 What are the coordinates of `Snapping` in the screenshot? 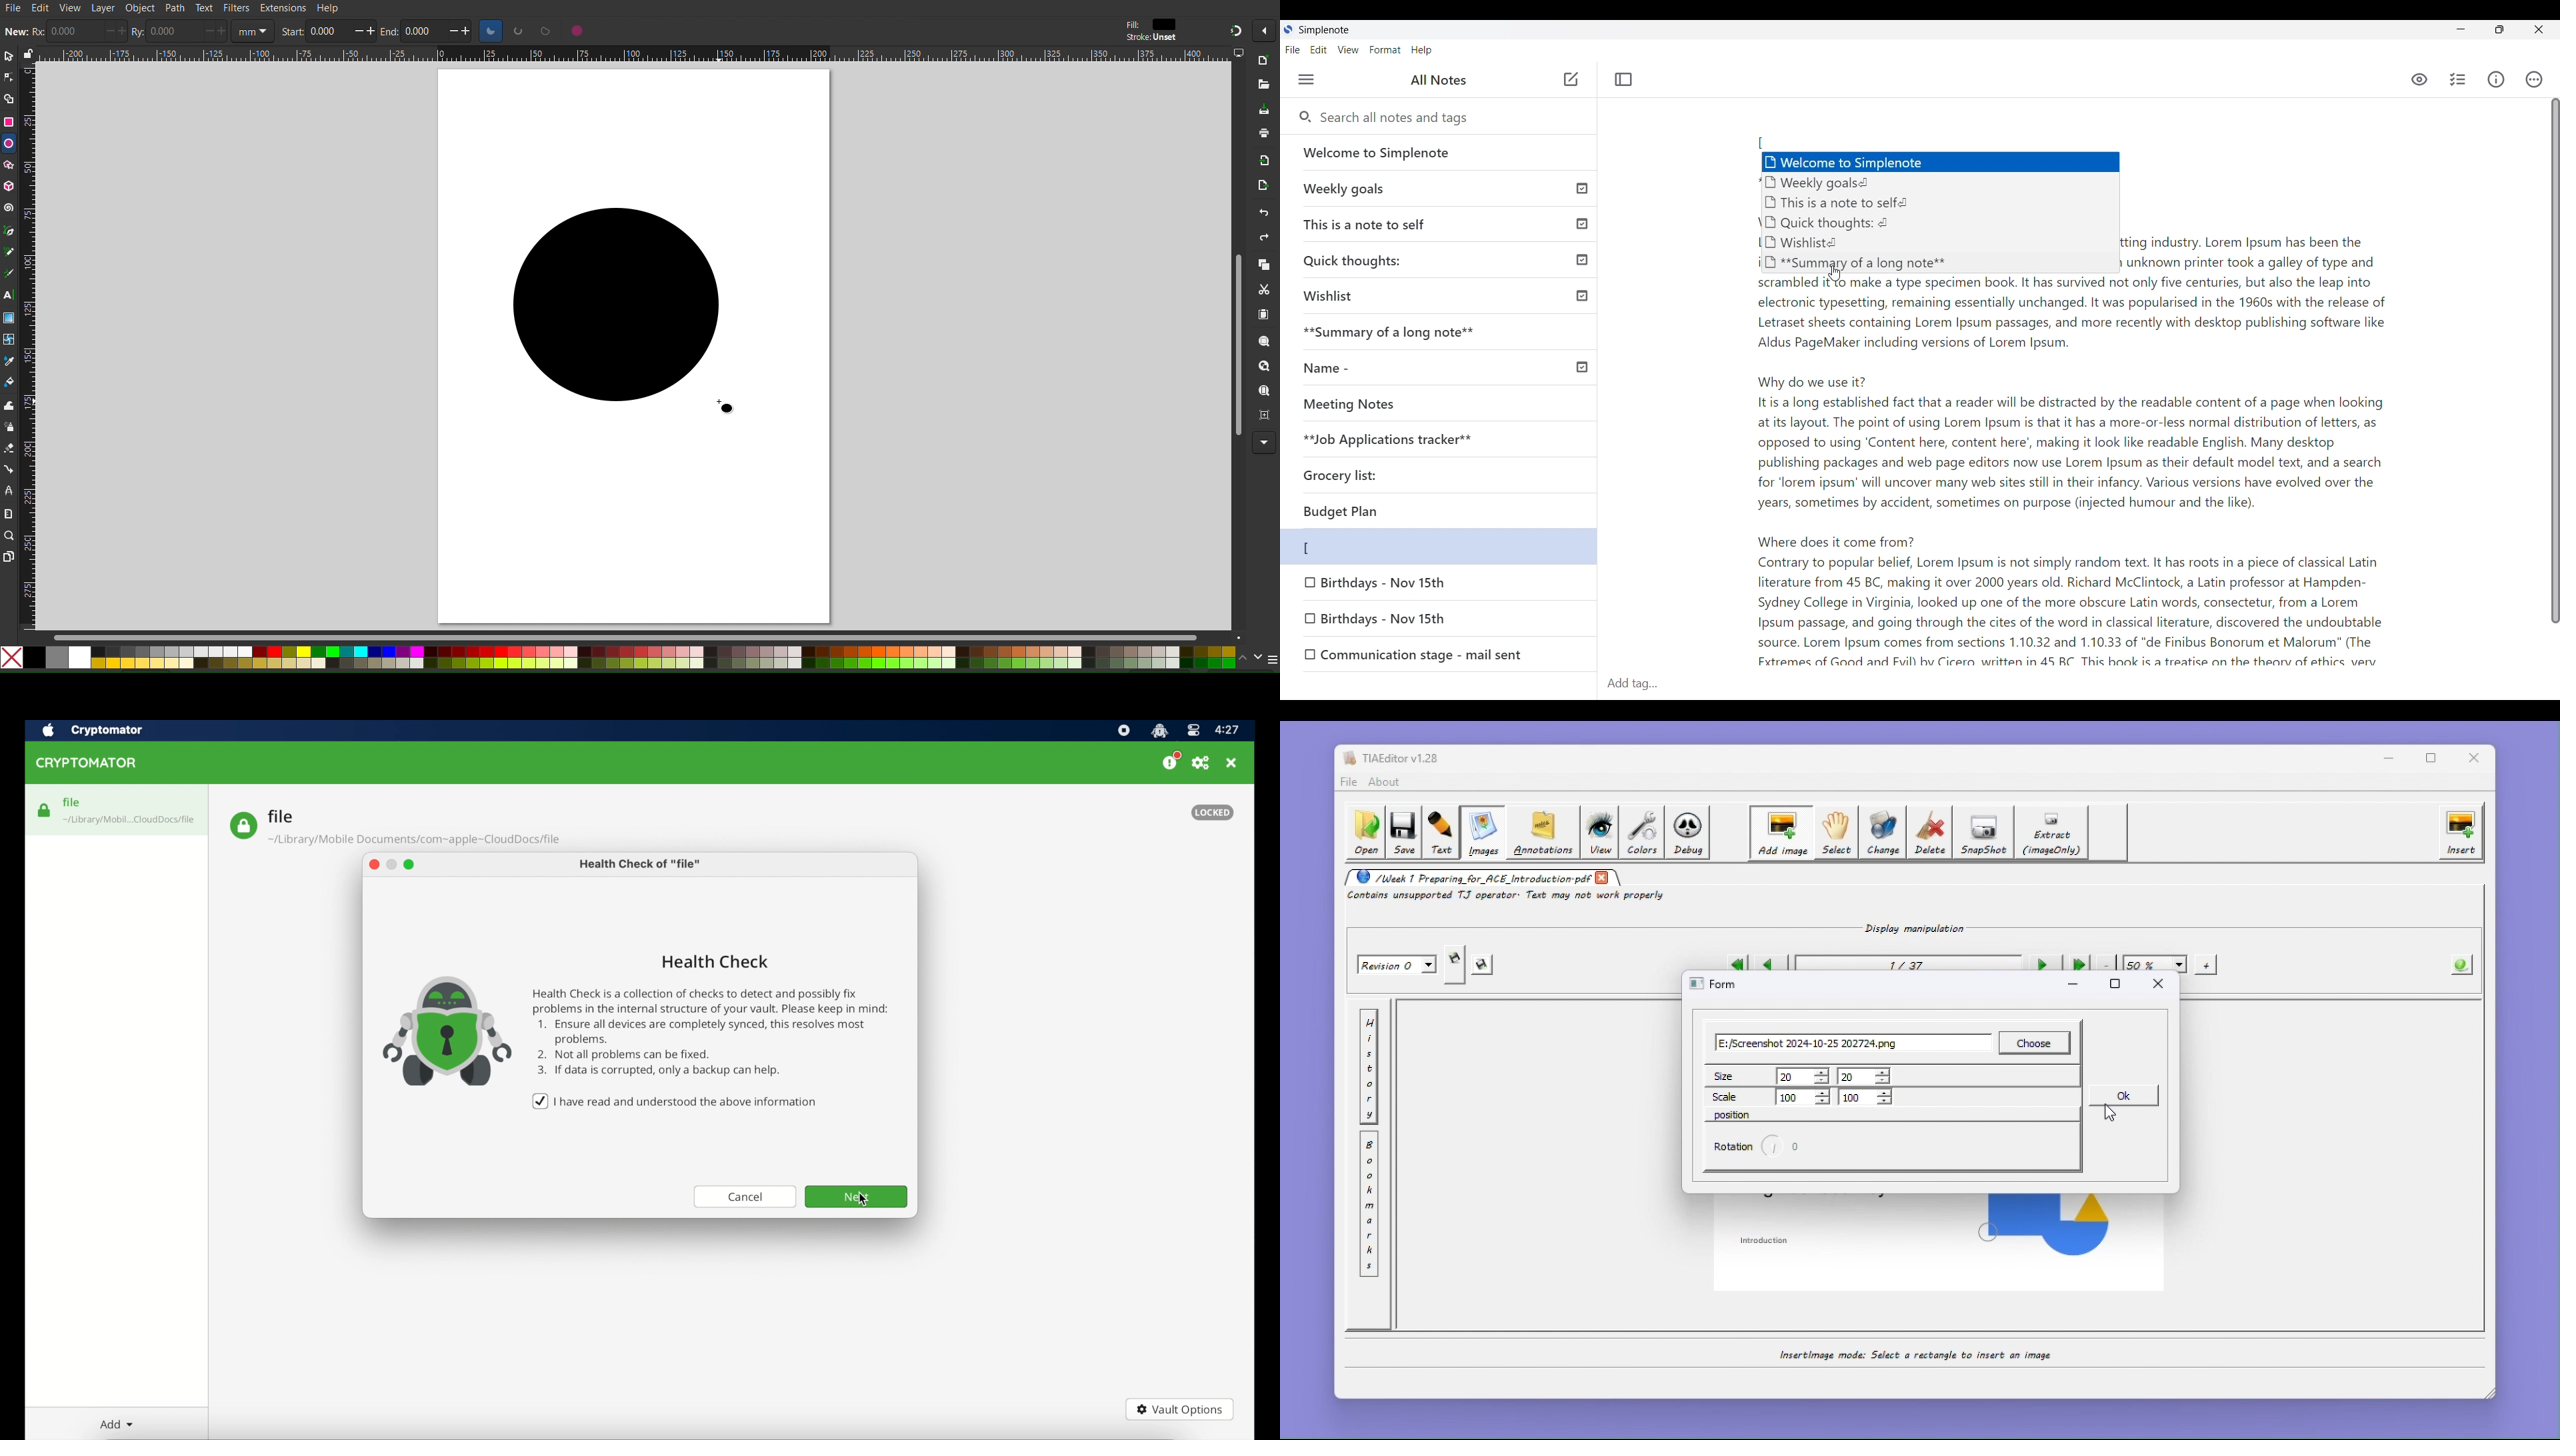 It's located at (1231, 30).